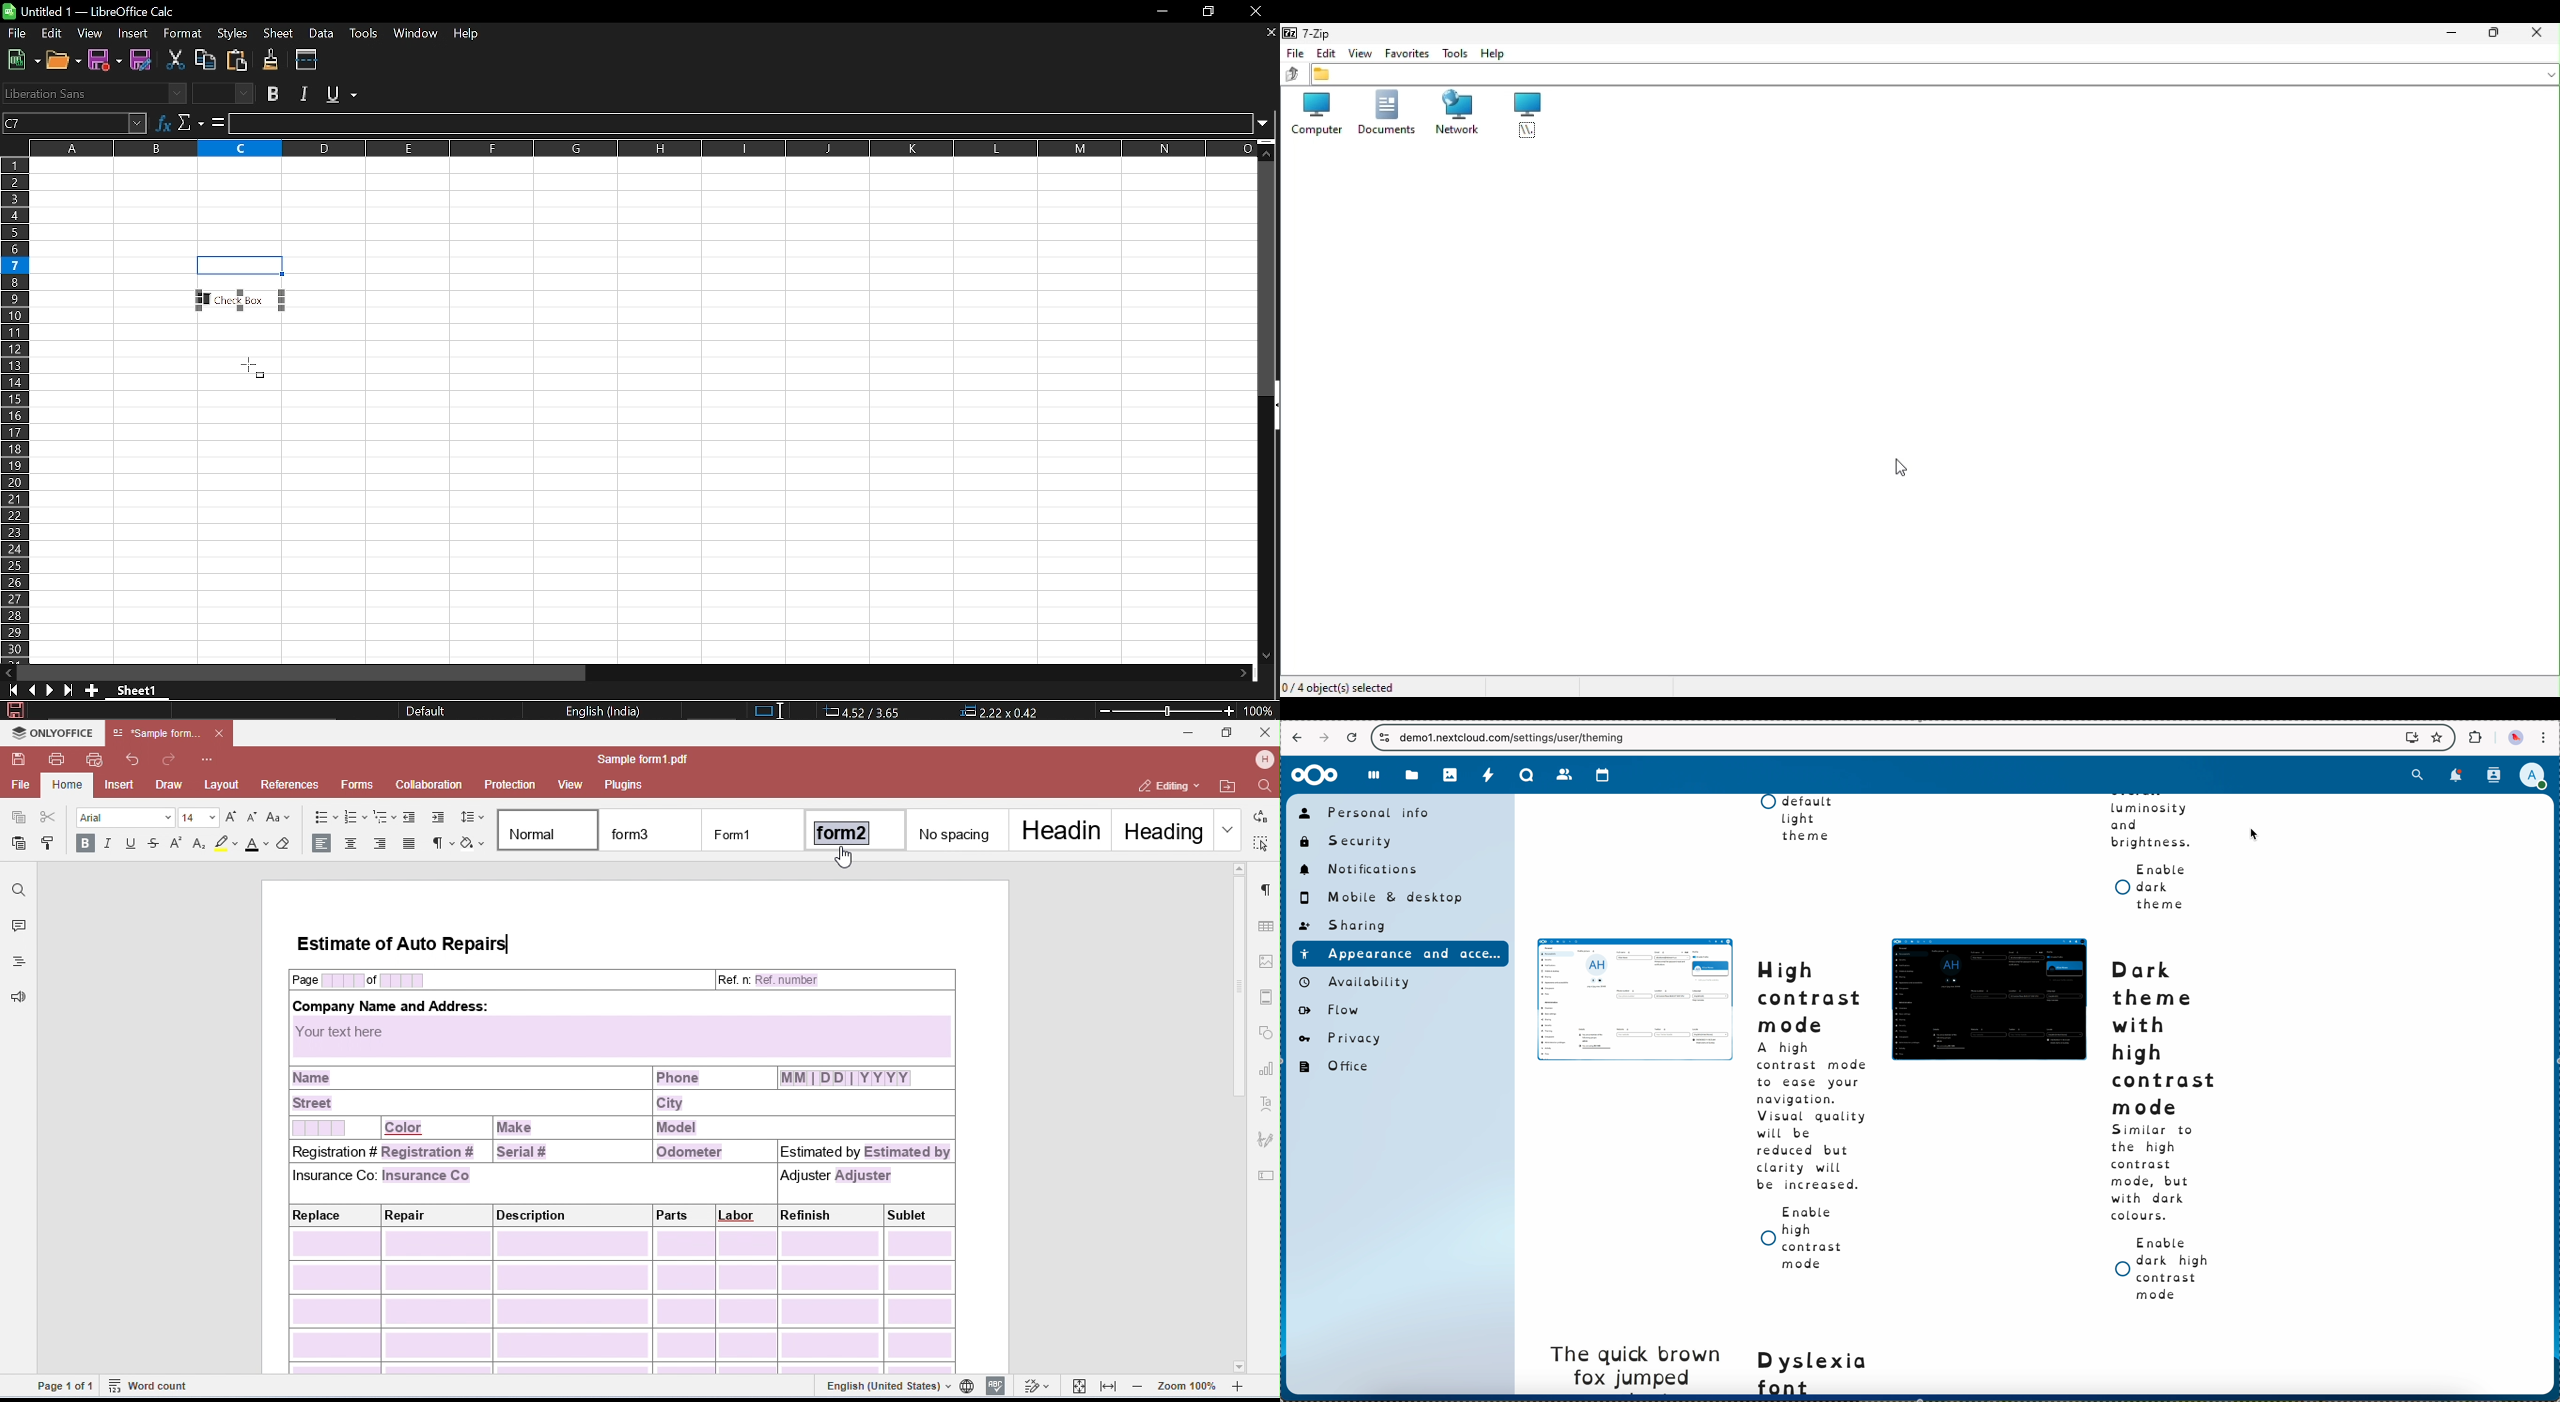  Describe the element at coordinates (1269, 278) in the screenshot. I see `Vertical scrollbar` at that location.